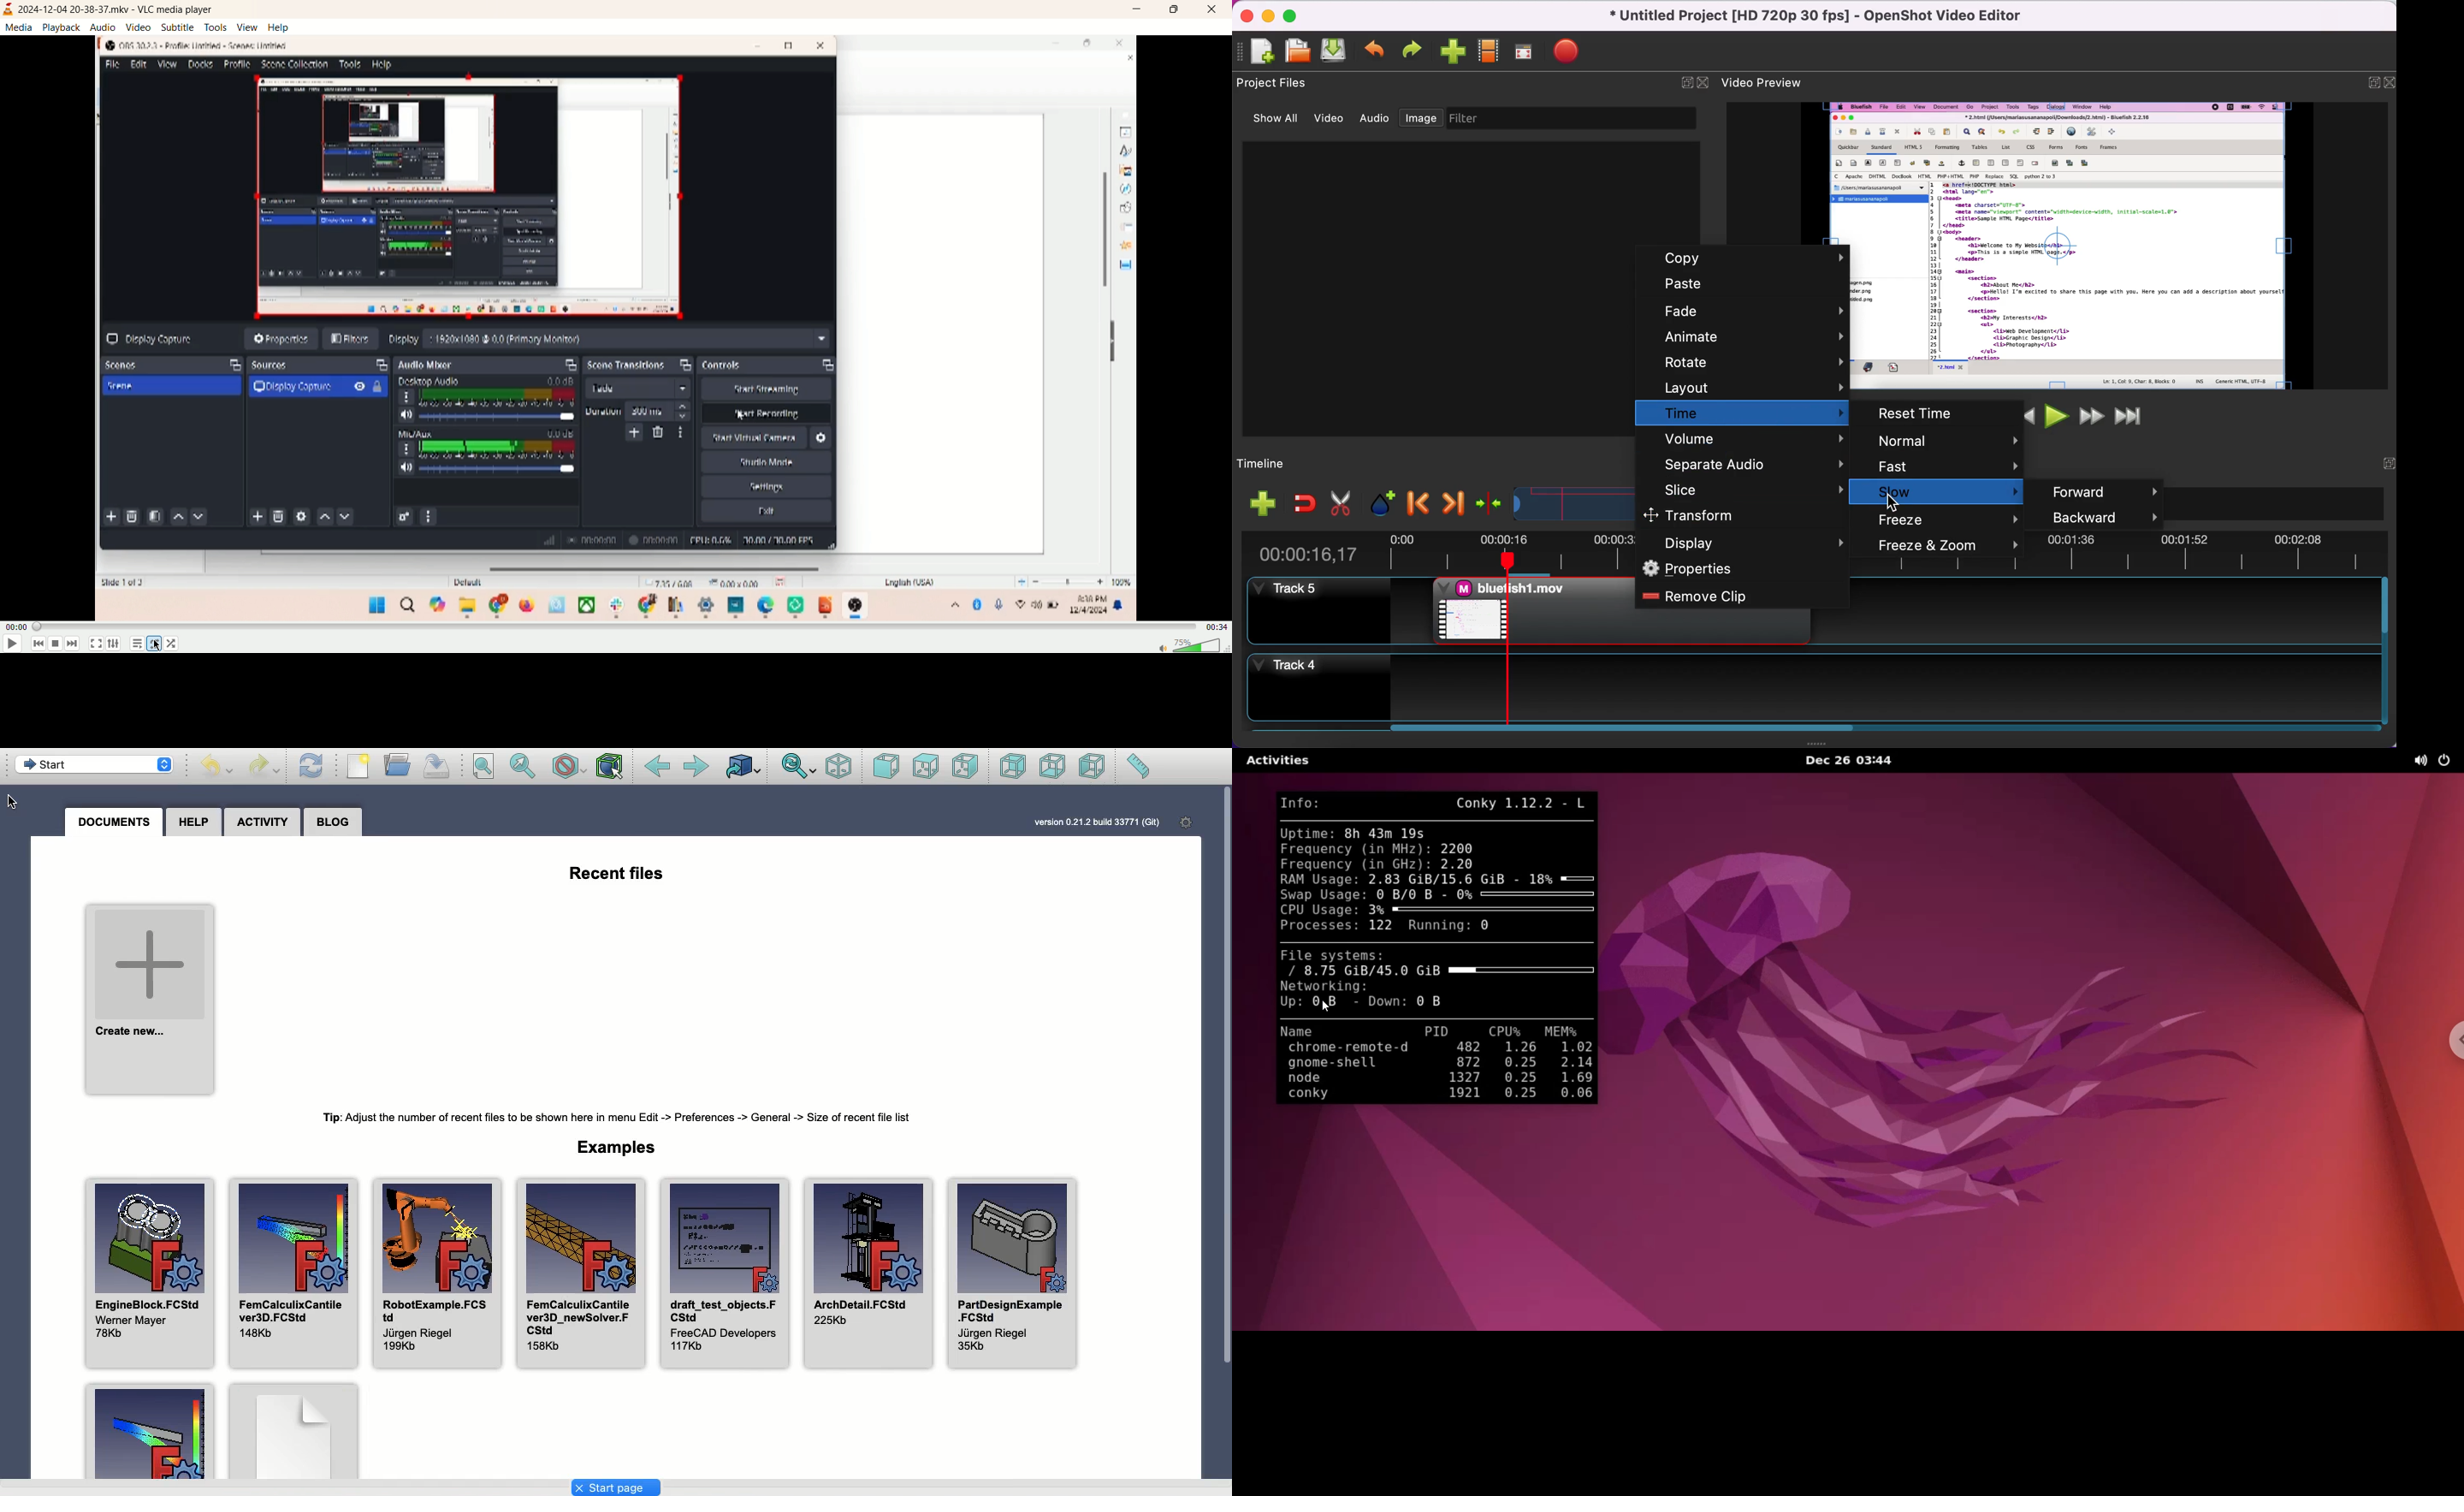 This screenshot has height=1512, width=2464. I want to click on close, so click(2387, 83).